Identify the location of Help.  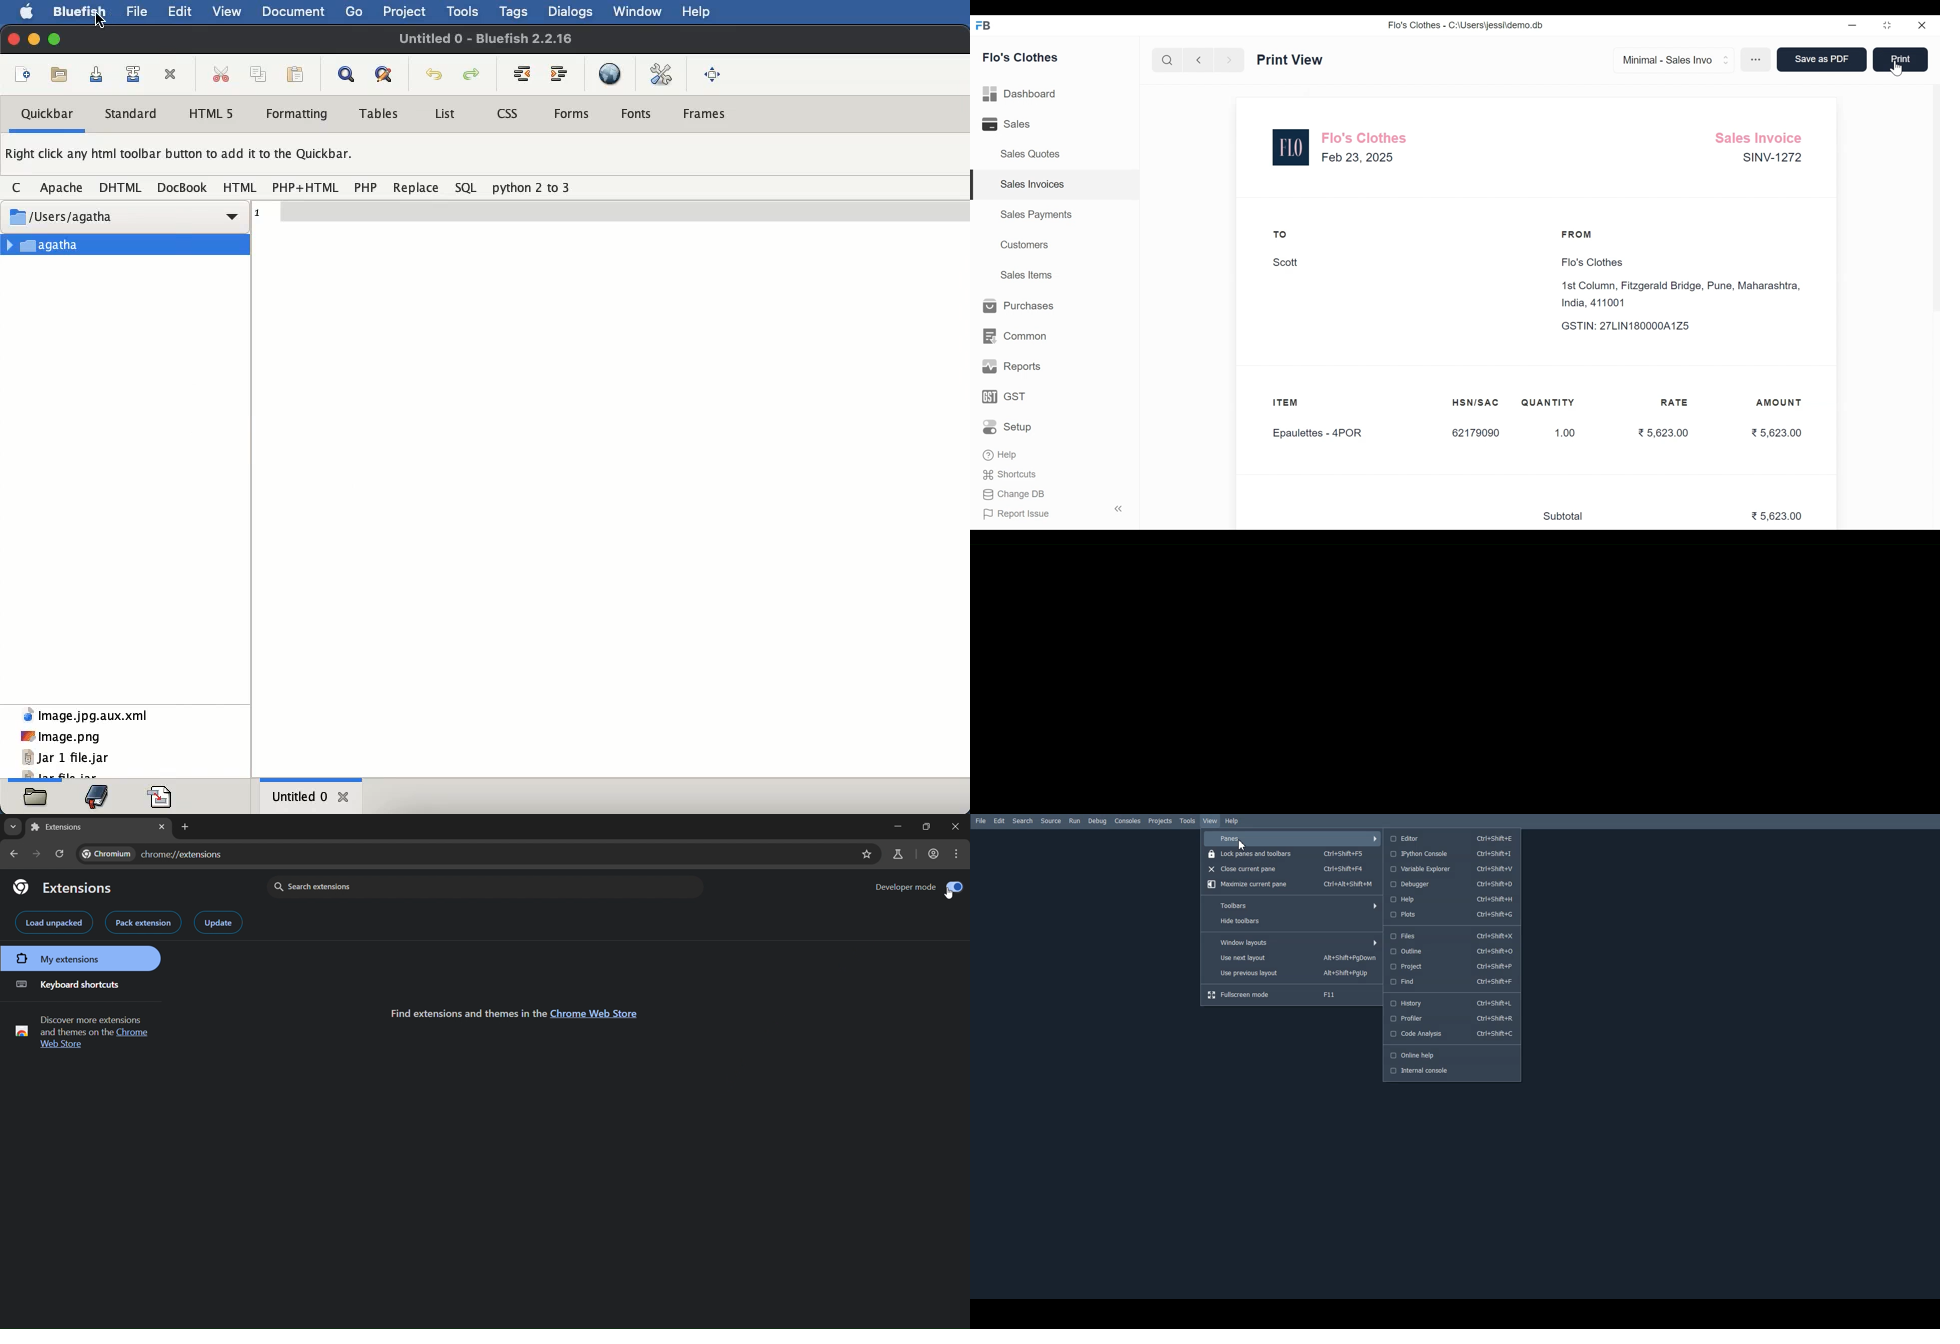
(1231, 822).